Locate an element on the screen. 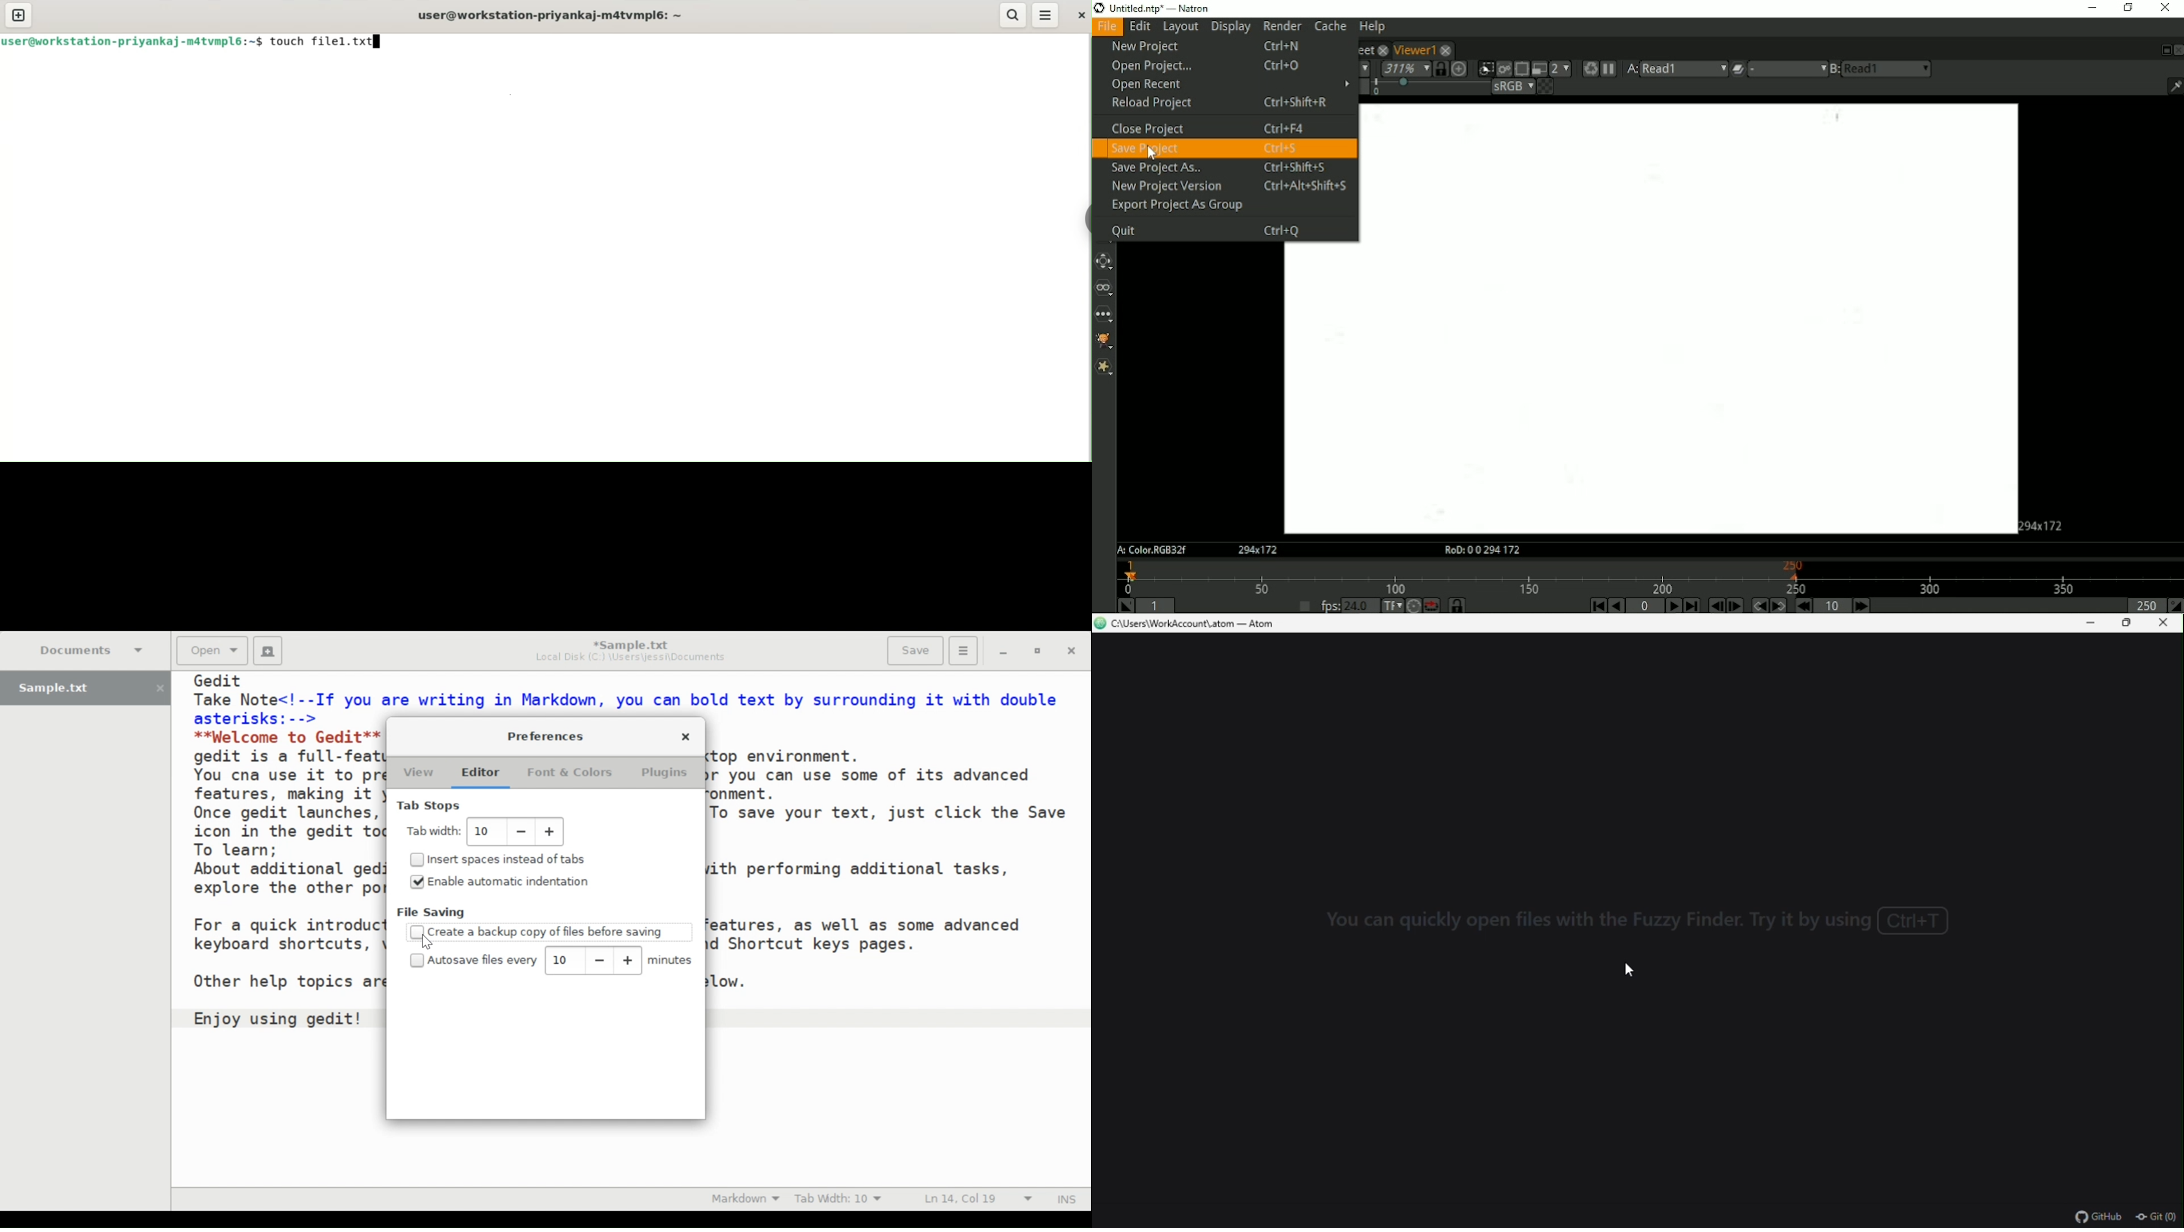  Close is located at coordinates (686, 738).